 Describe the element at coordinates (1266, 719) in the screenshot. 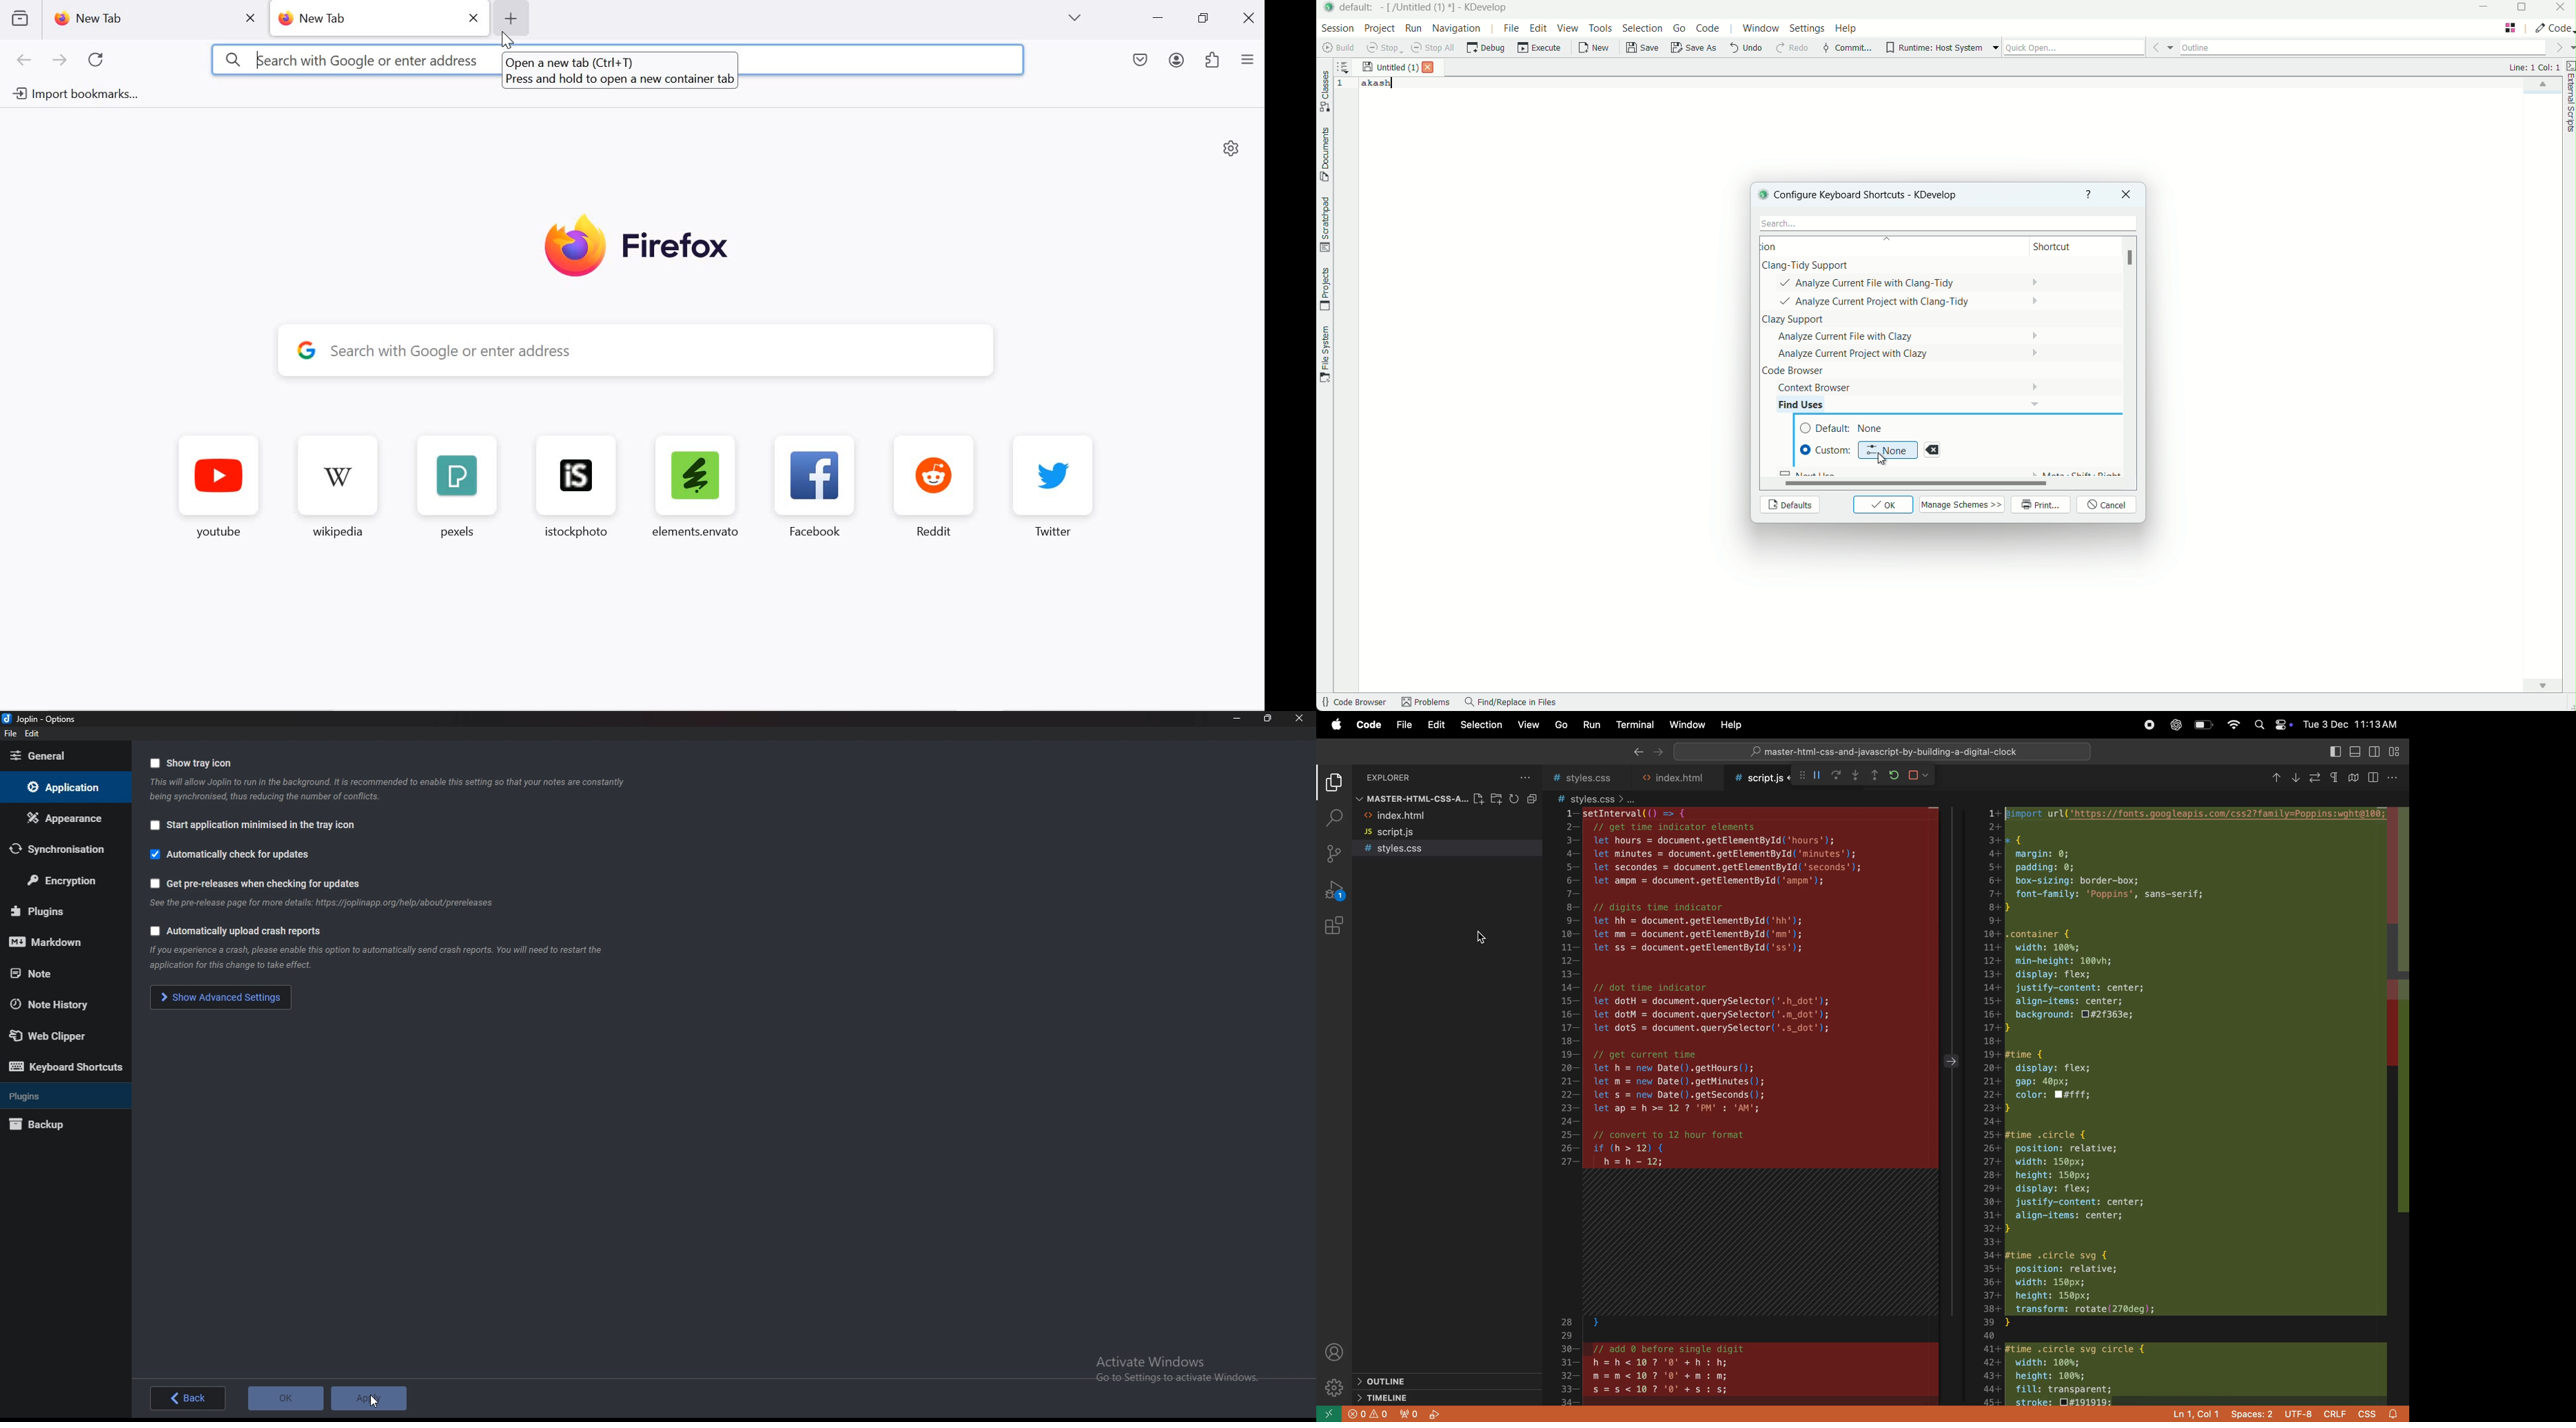

I see `Resize` at that location.